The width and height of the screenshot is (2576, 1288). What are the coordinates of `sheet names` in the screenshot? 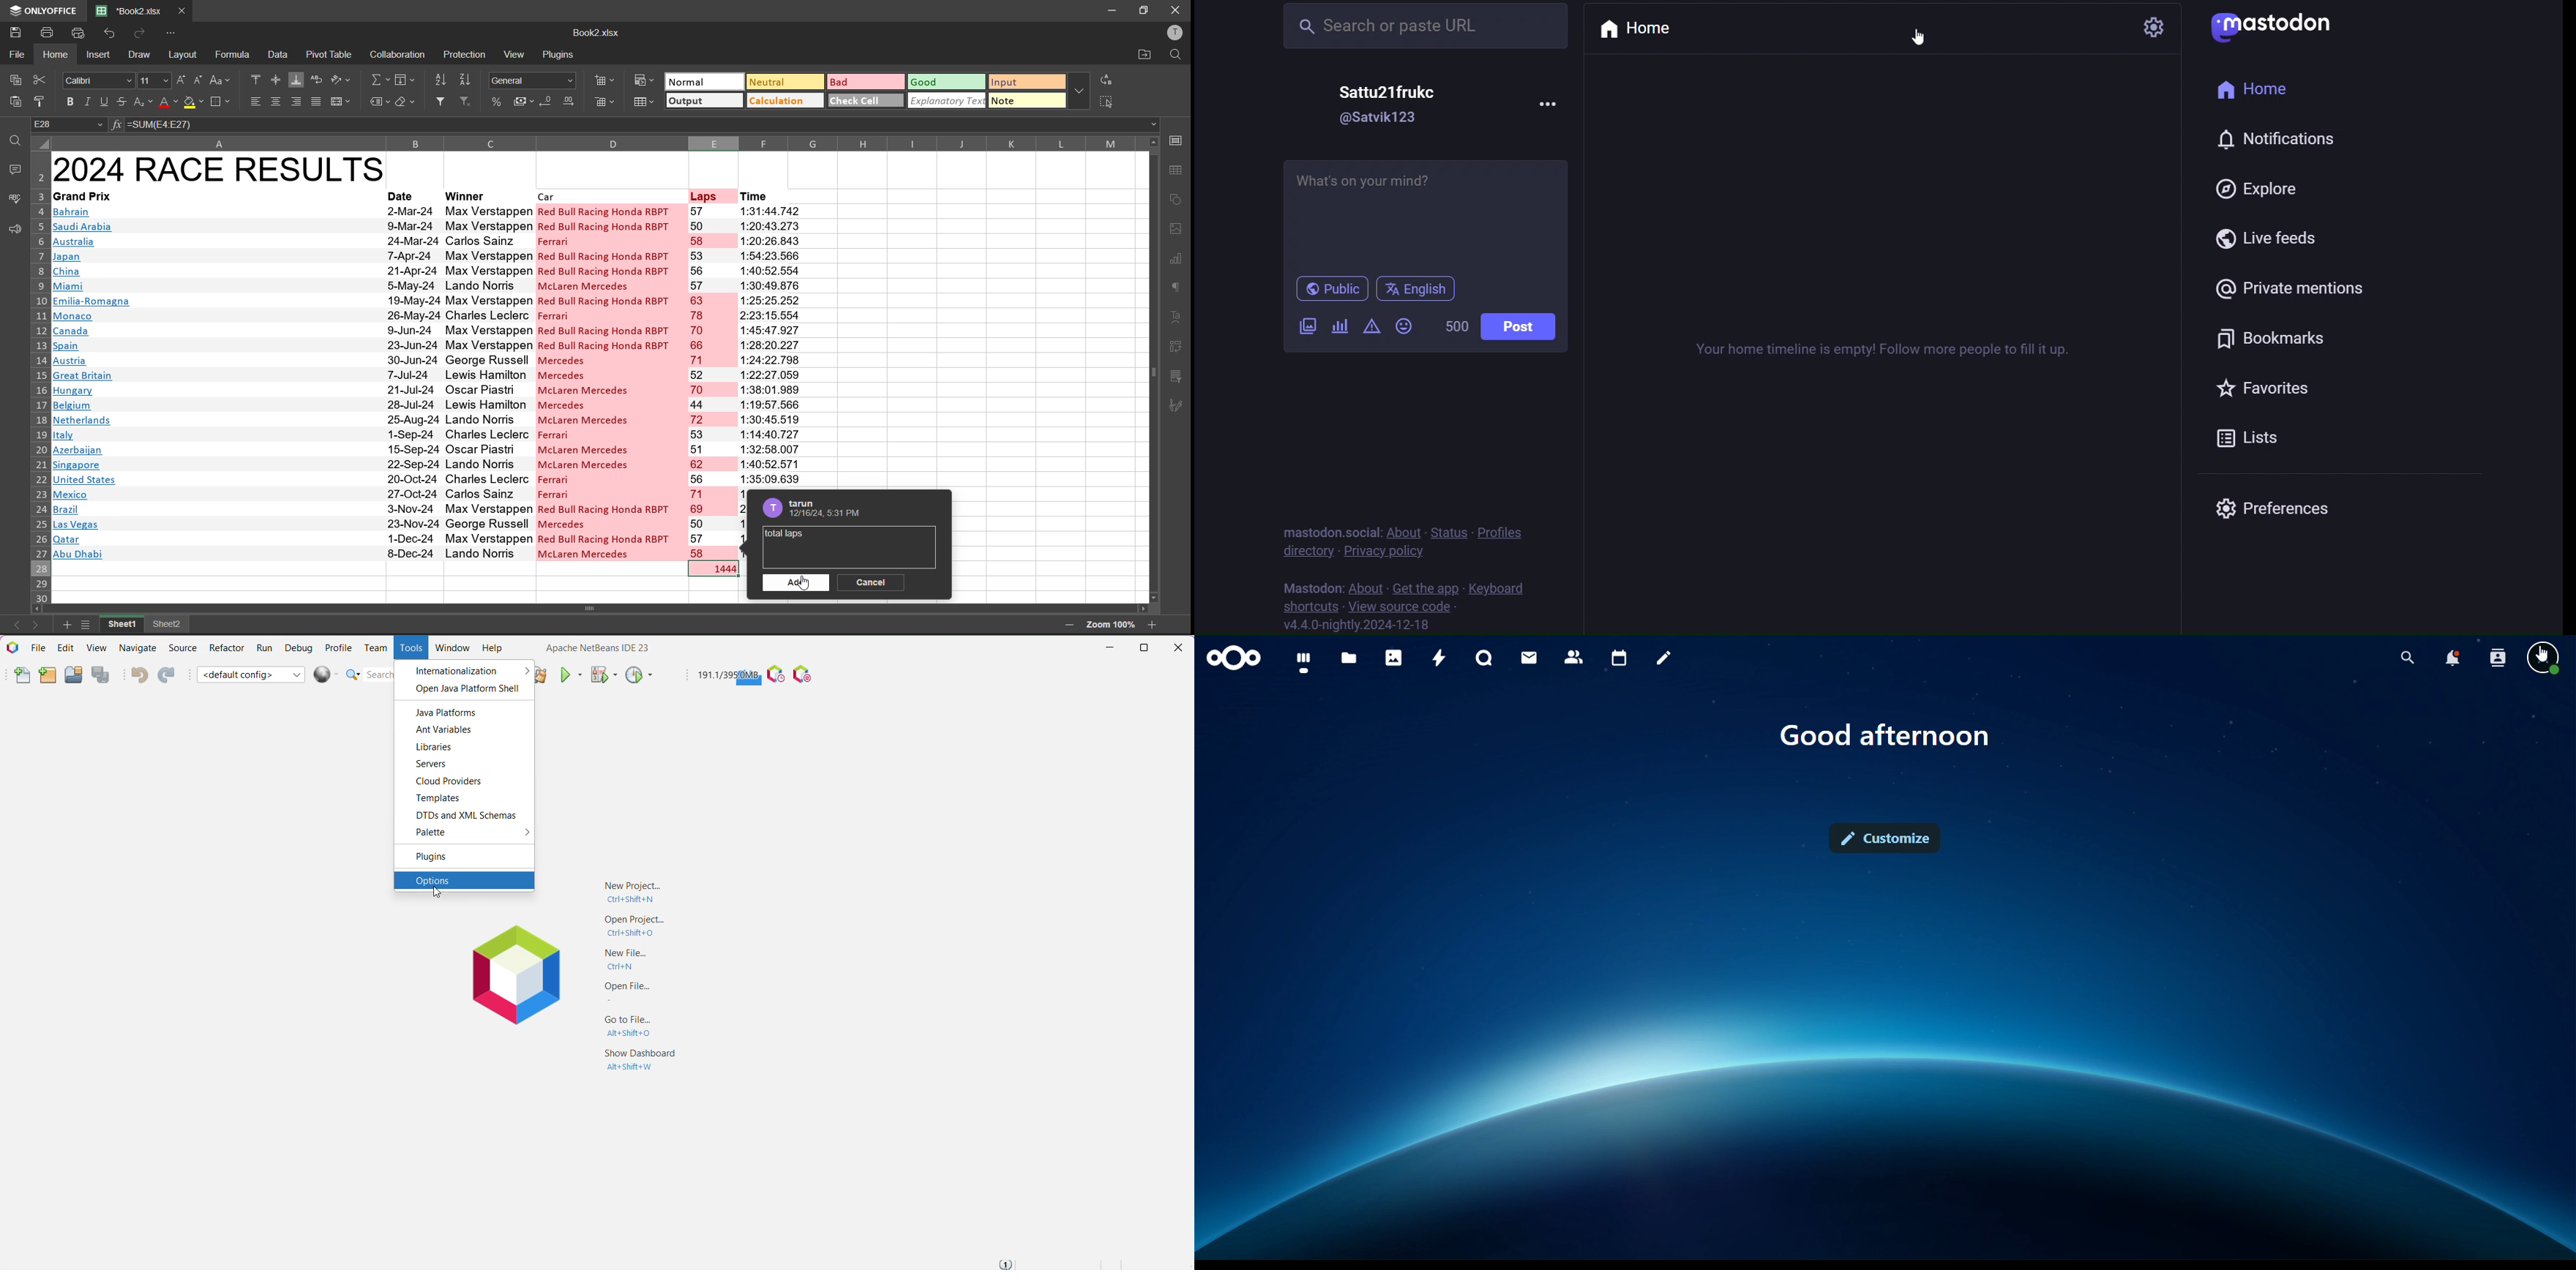 It's located at (123, 626).